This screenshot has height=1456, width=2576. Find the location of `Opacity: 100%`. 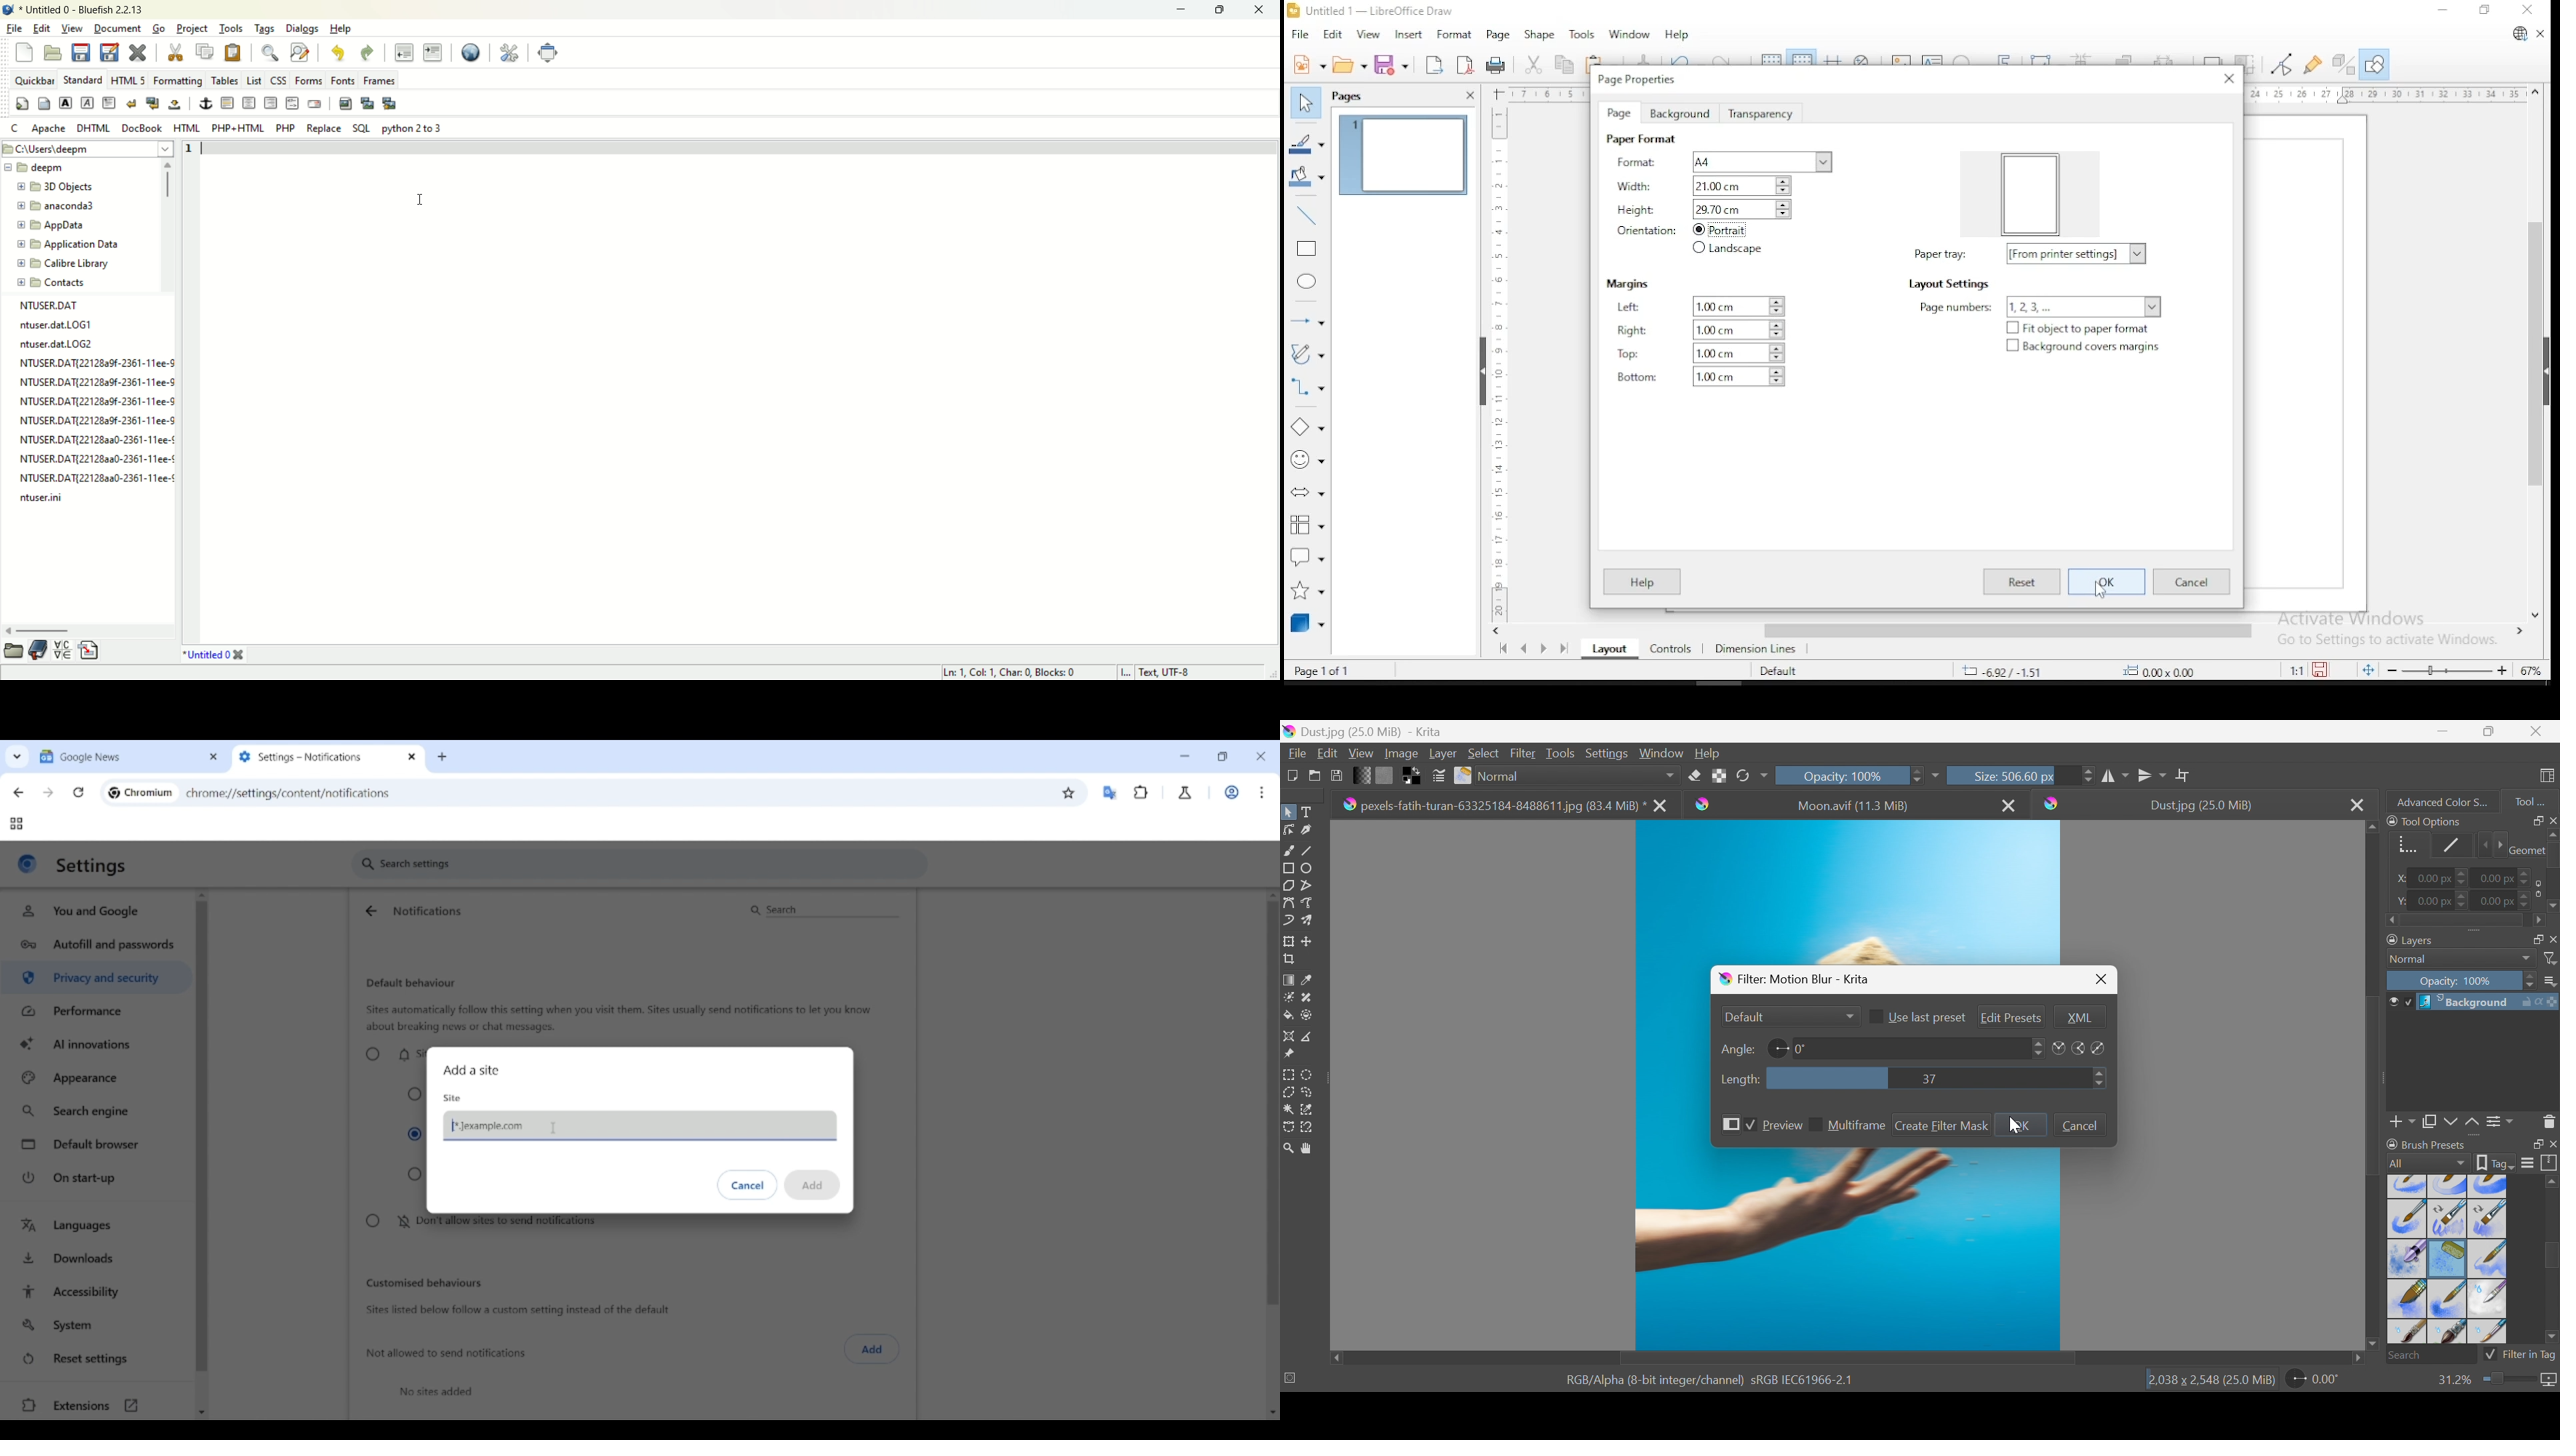

Opacity: 100% is located at coordinates (2458, 982).